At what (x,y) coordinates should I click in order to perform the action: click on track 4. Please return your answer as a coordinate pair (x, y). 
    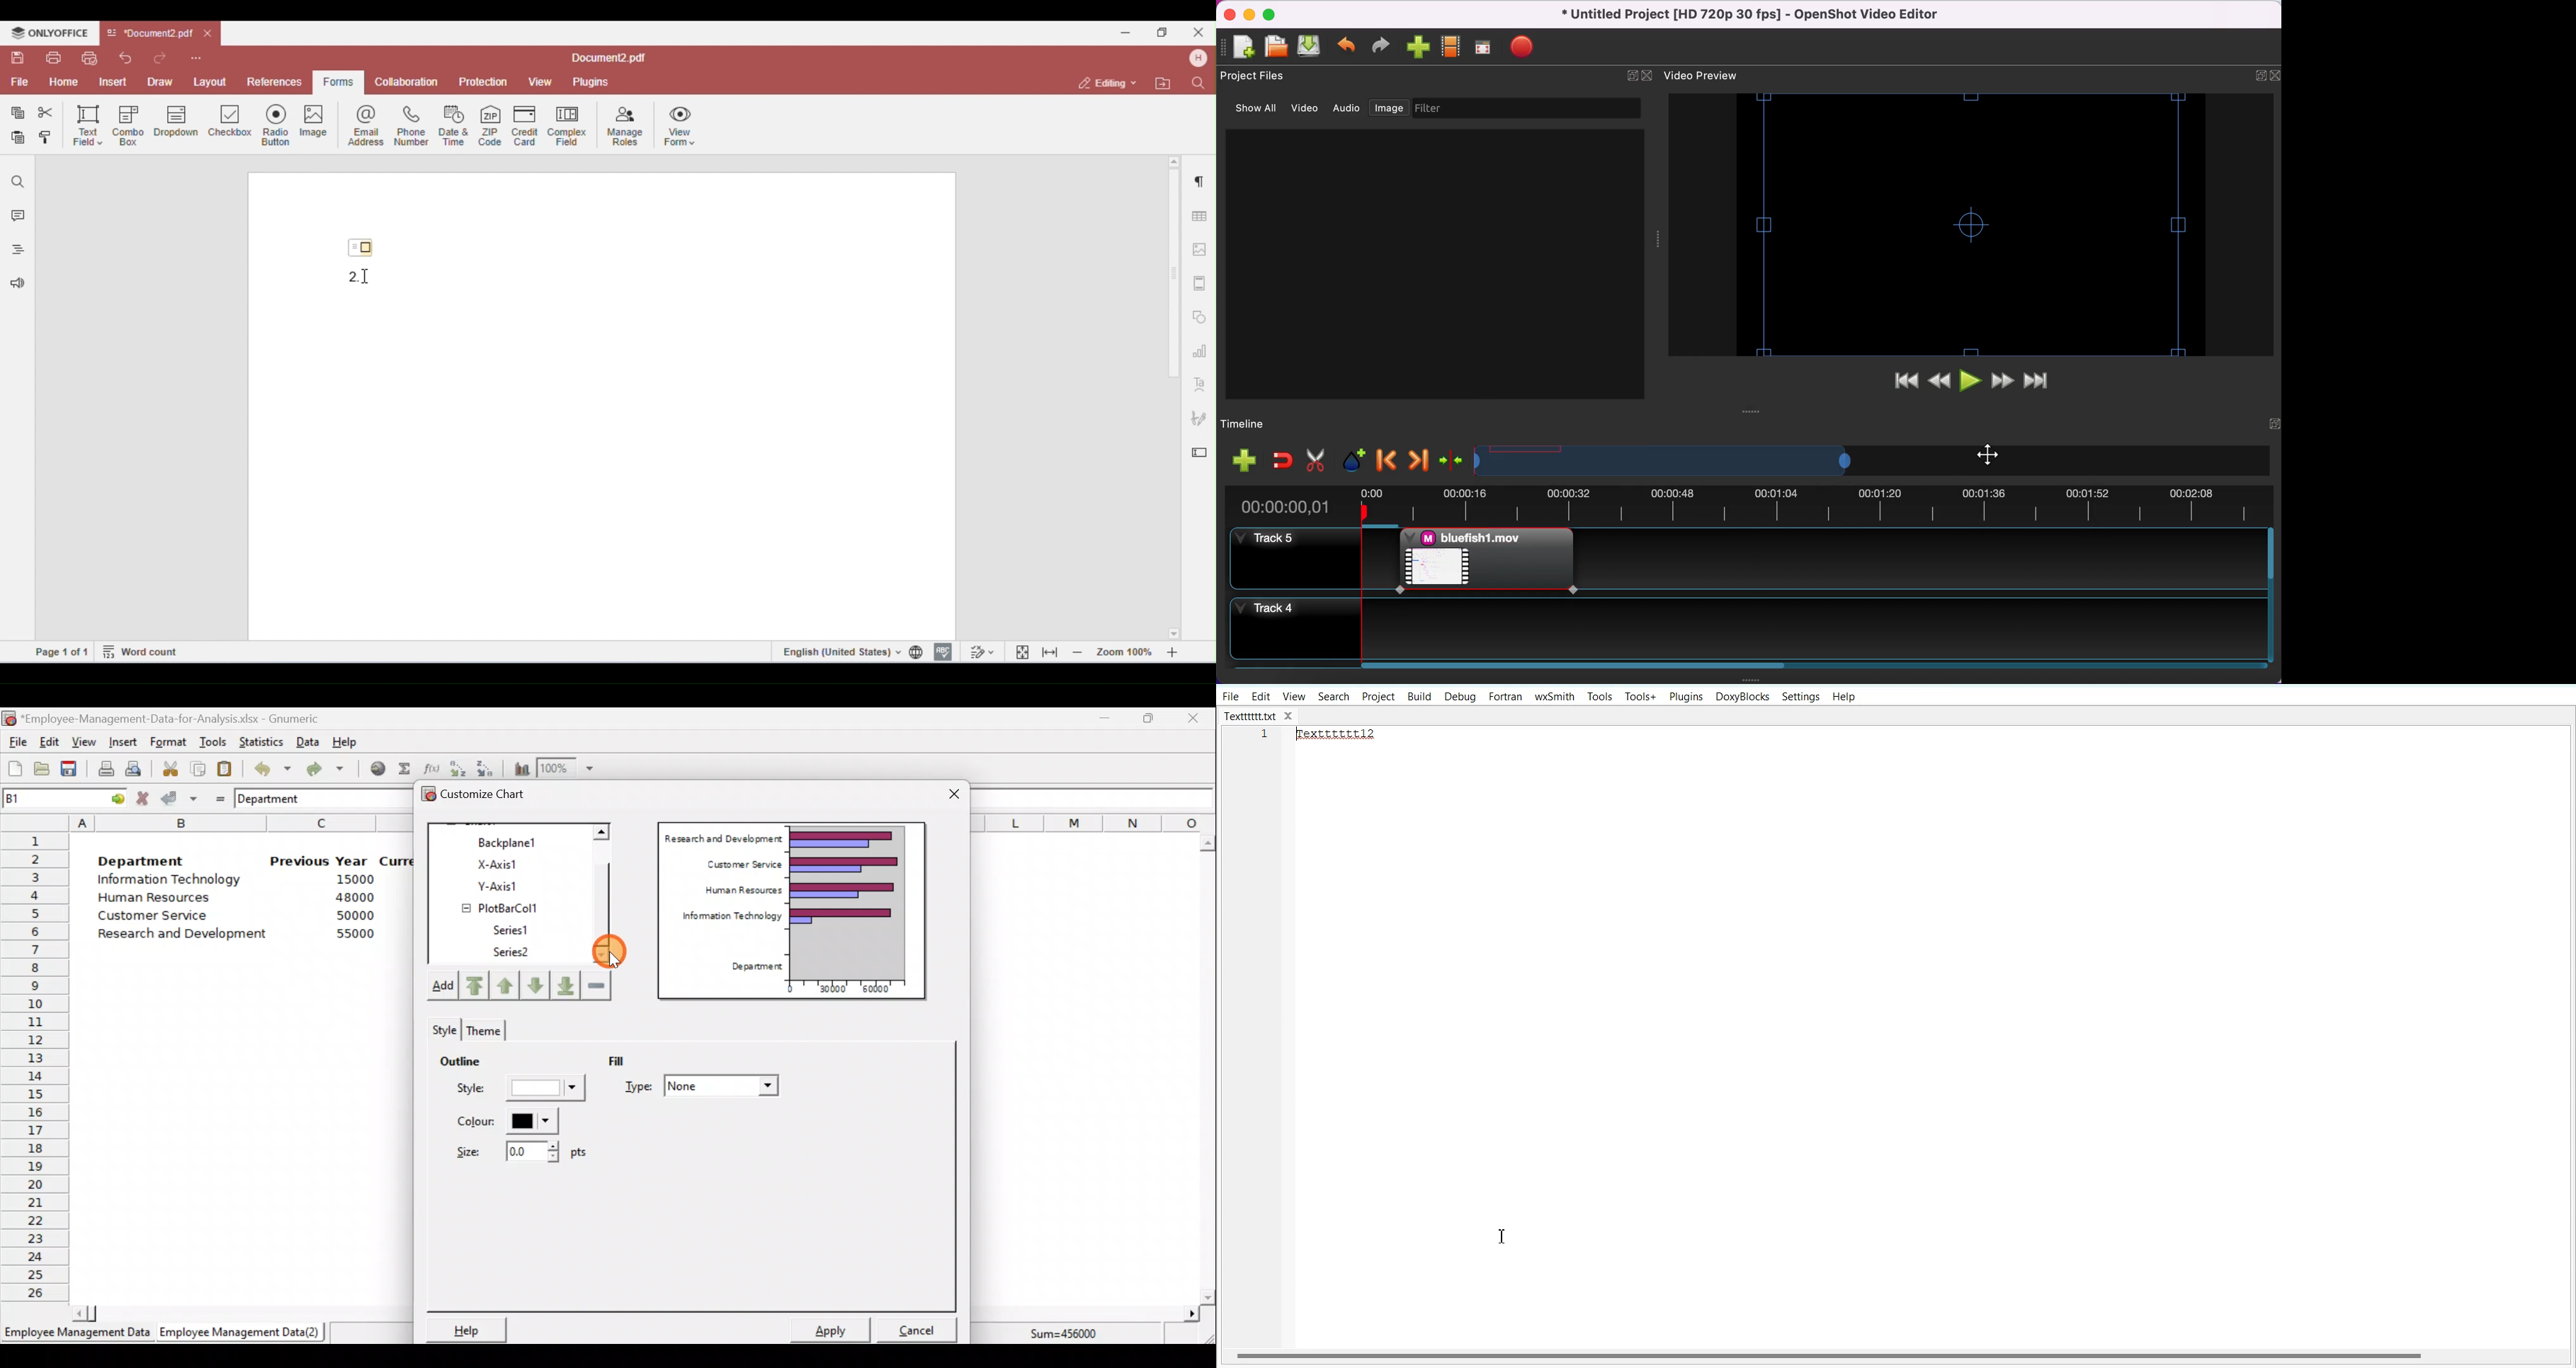
    Looking at the image, I should click on (1751, 631).